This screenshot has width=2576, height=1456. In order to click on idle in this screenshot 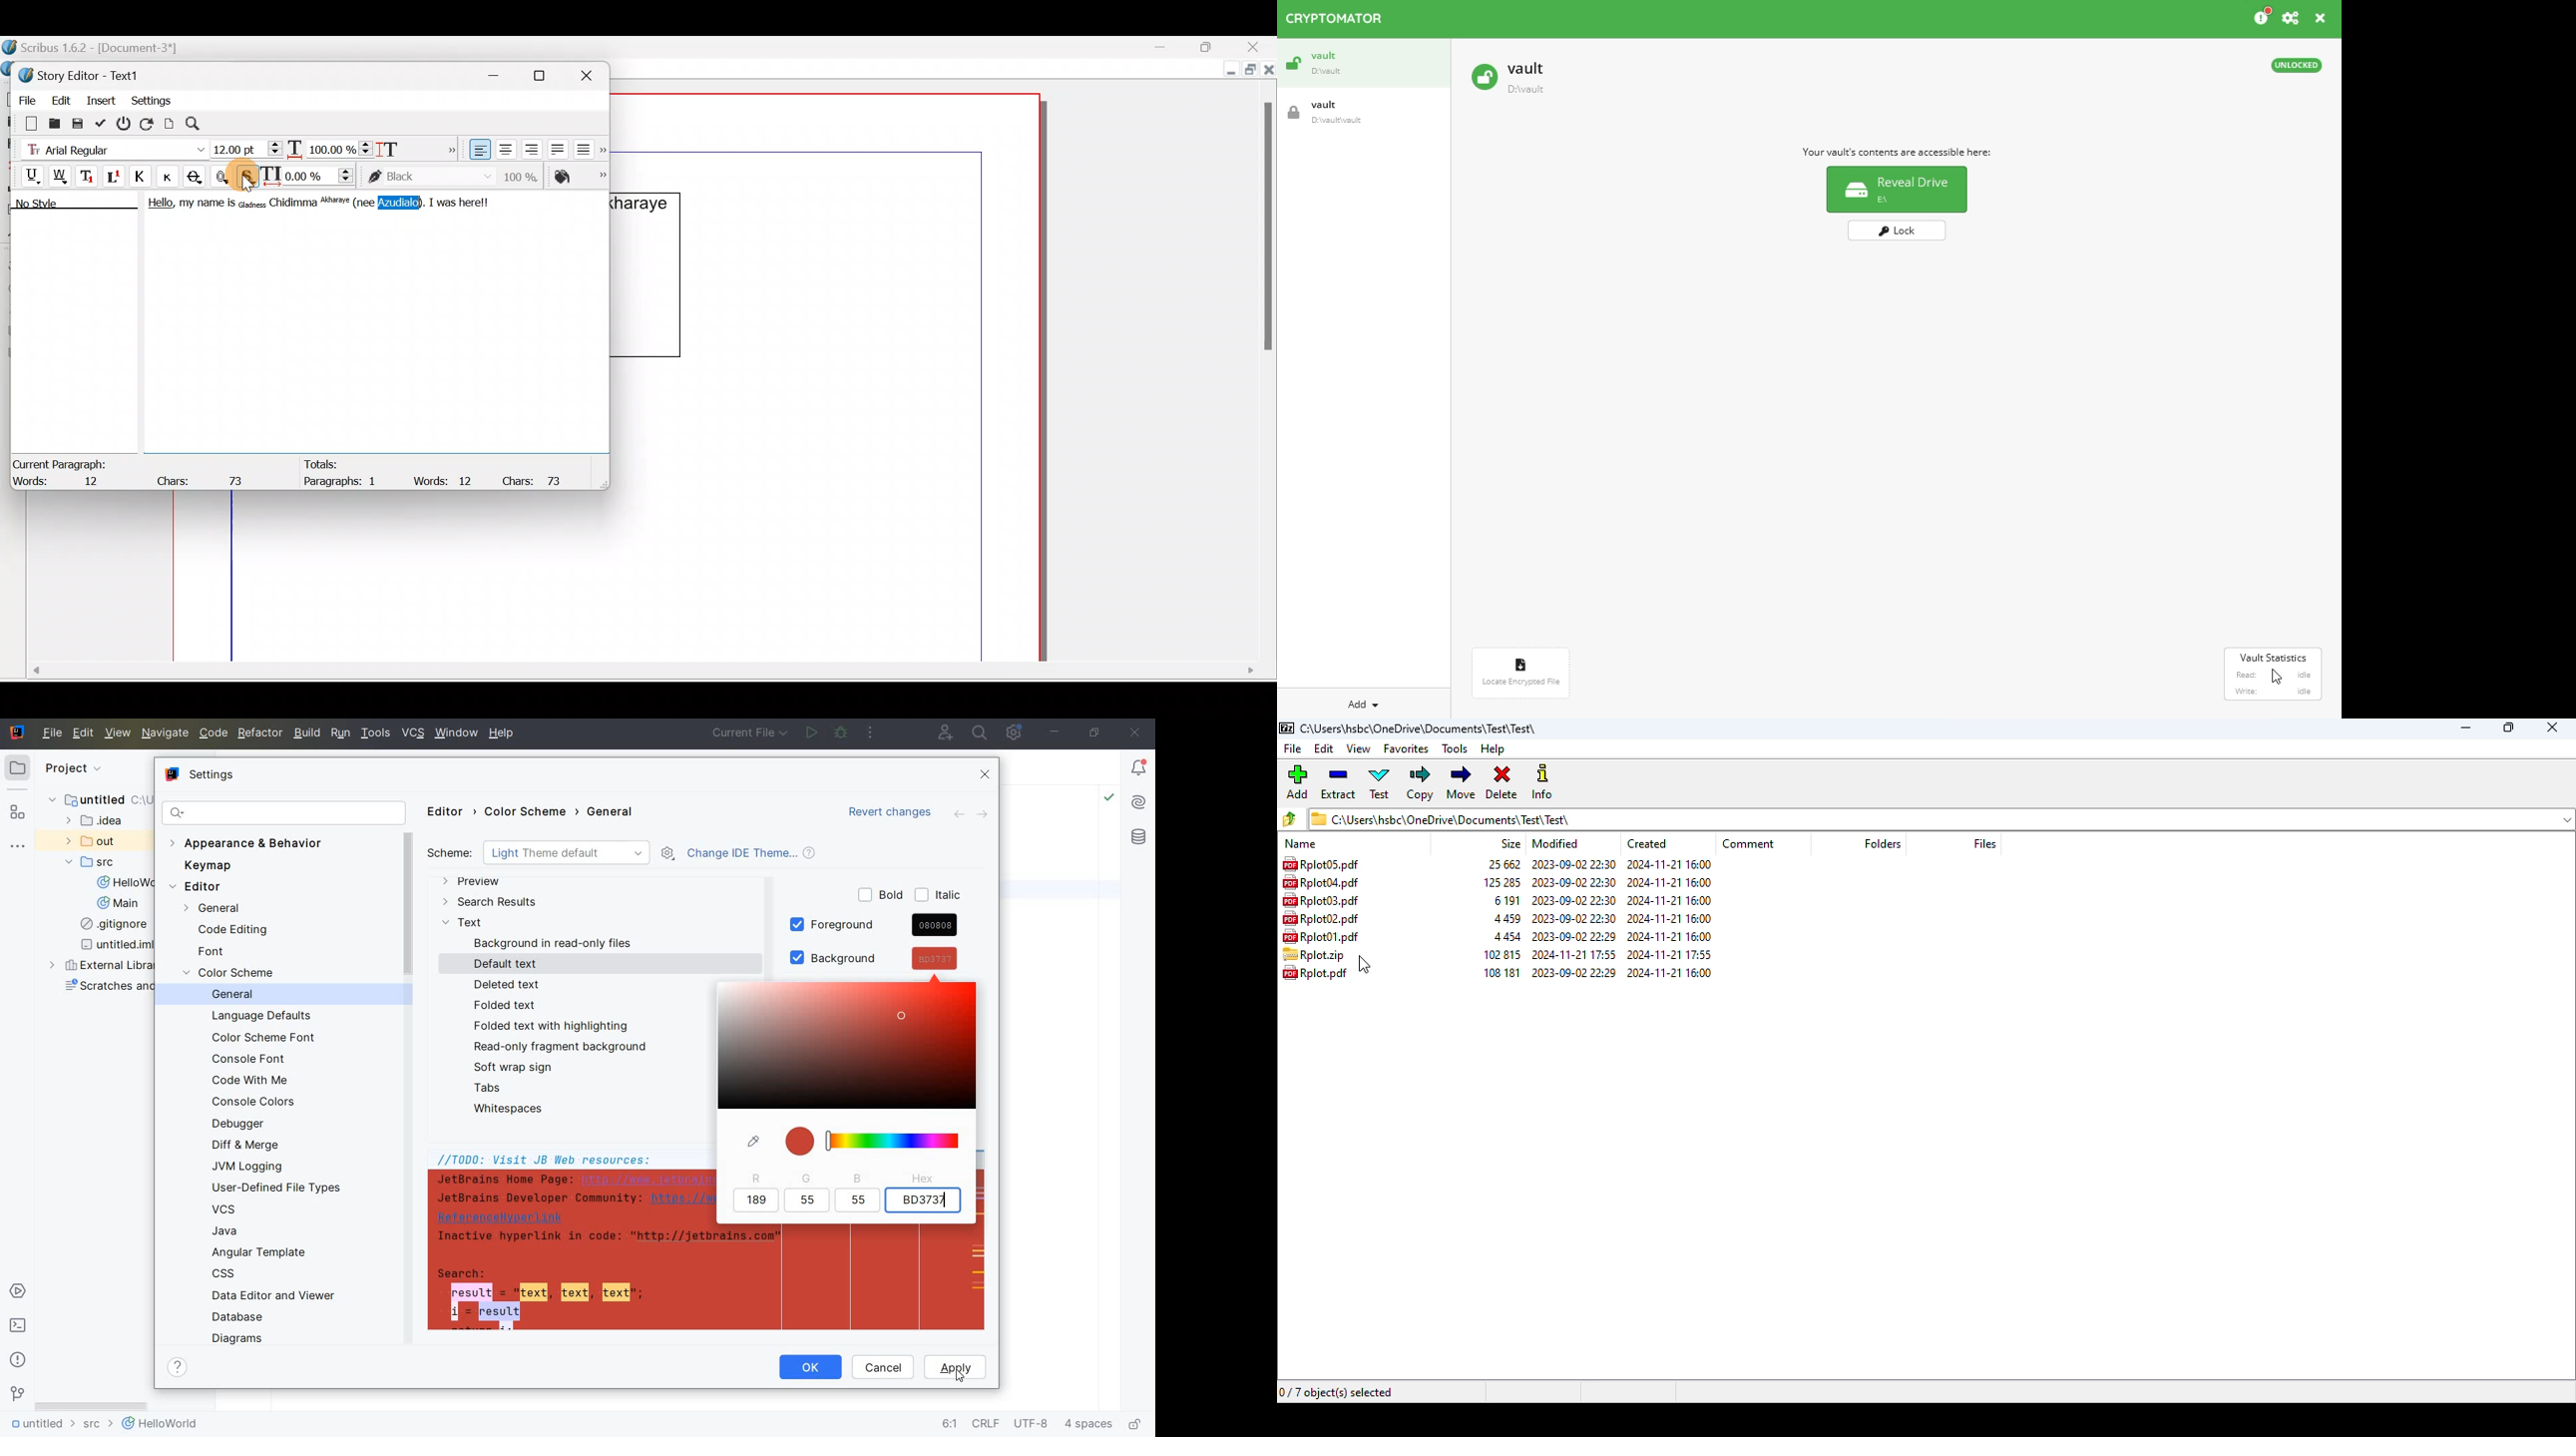, I will do `click(2306, 674)`.